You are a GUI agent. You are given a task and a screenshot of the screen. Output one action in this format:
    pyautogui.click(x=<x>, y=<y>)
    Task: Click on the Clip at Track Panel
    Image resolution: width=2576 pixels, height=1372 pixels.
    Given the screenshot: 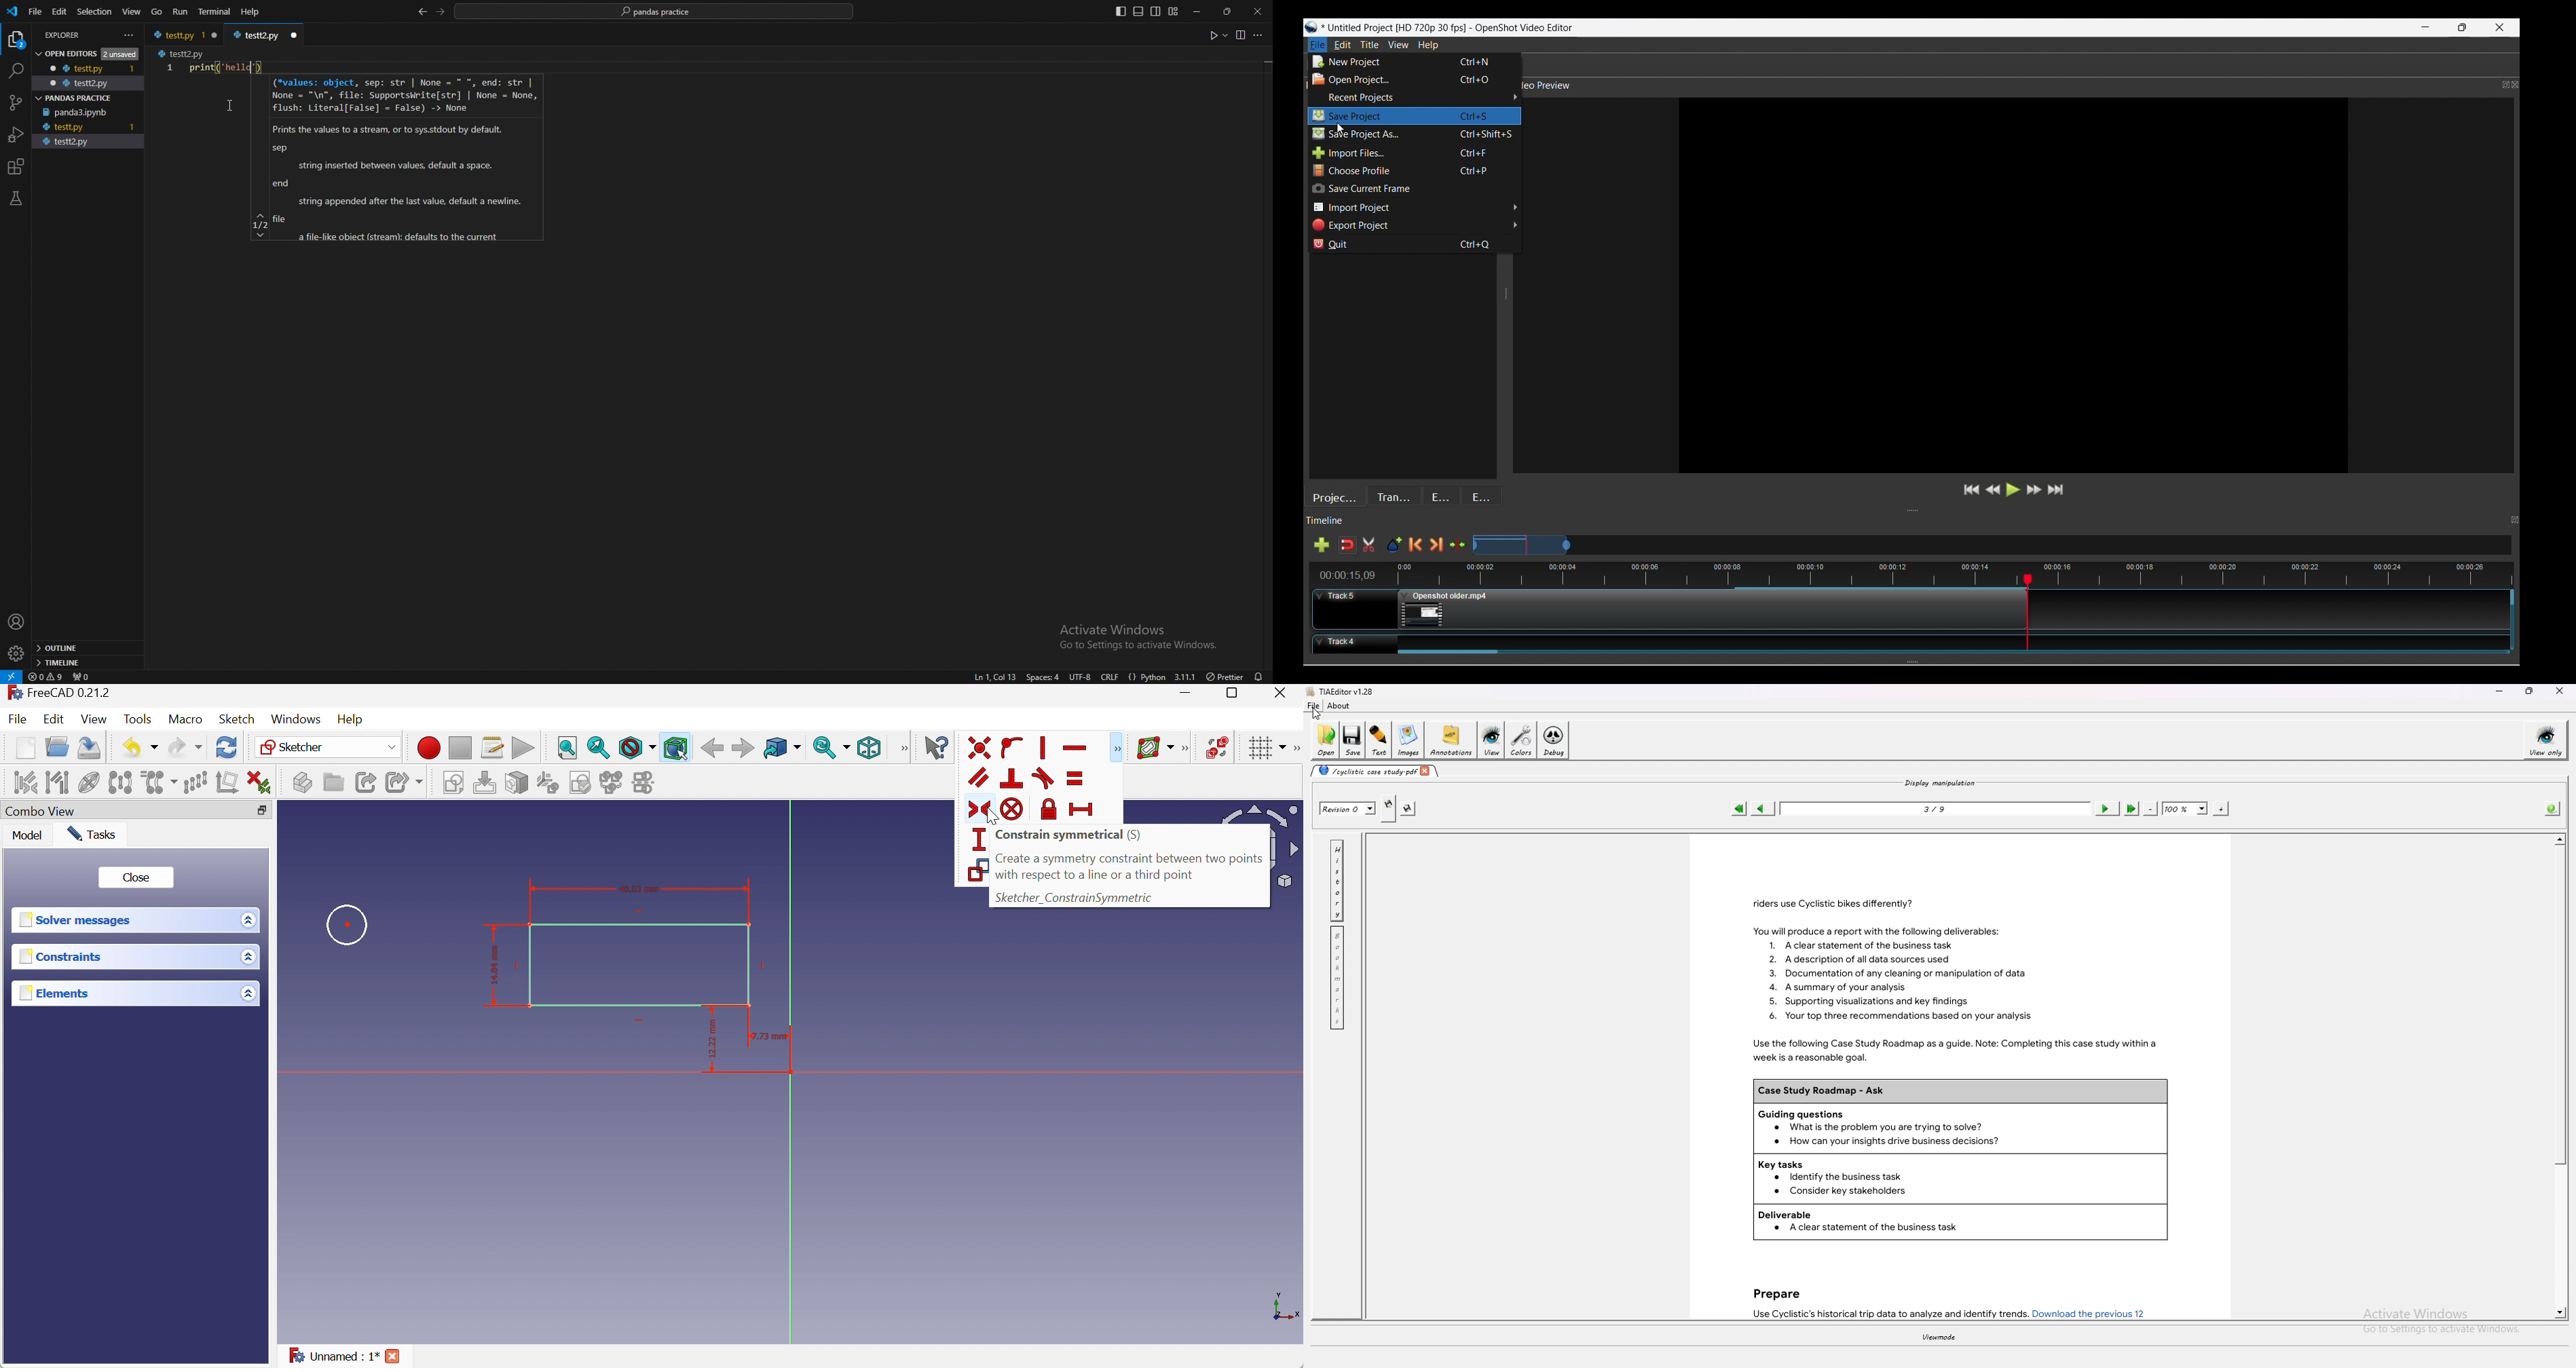 What is the action you would take?
    pyautogui.click(x=1714, y=611)
    